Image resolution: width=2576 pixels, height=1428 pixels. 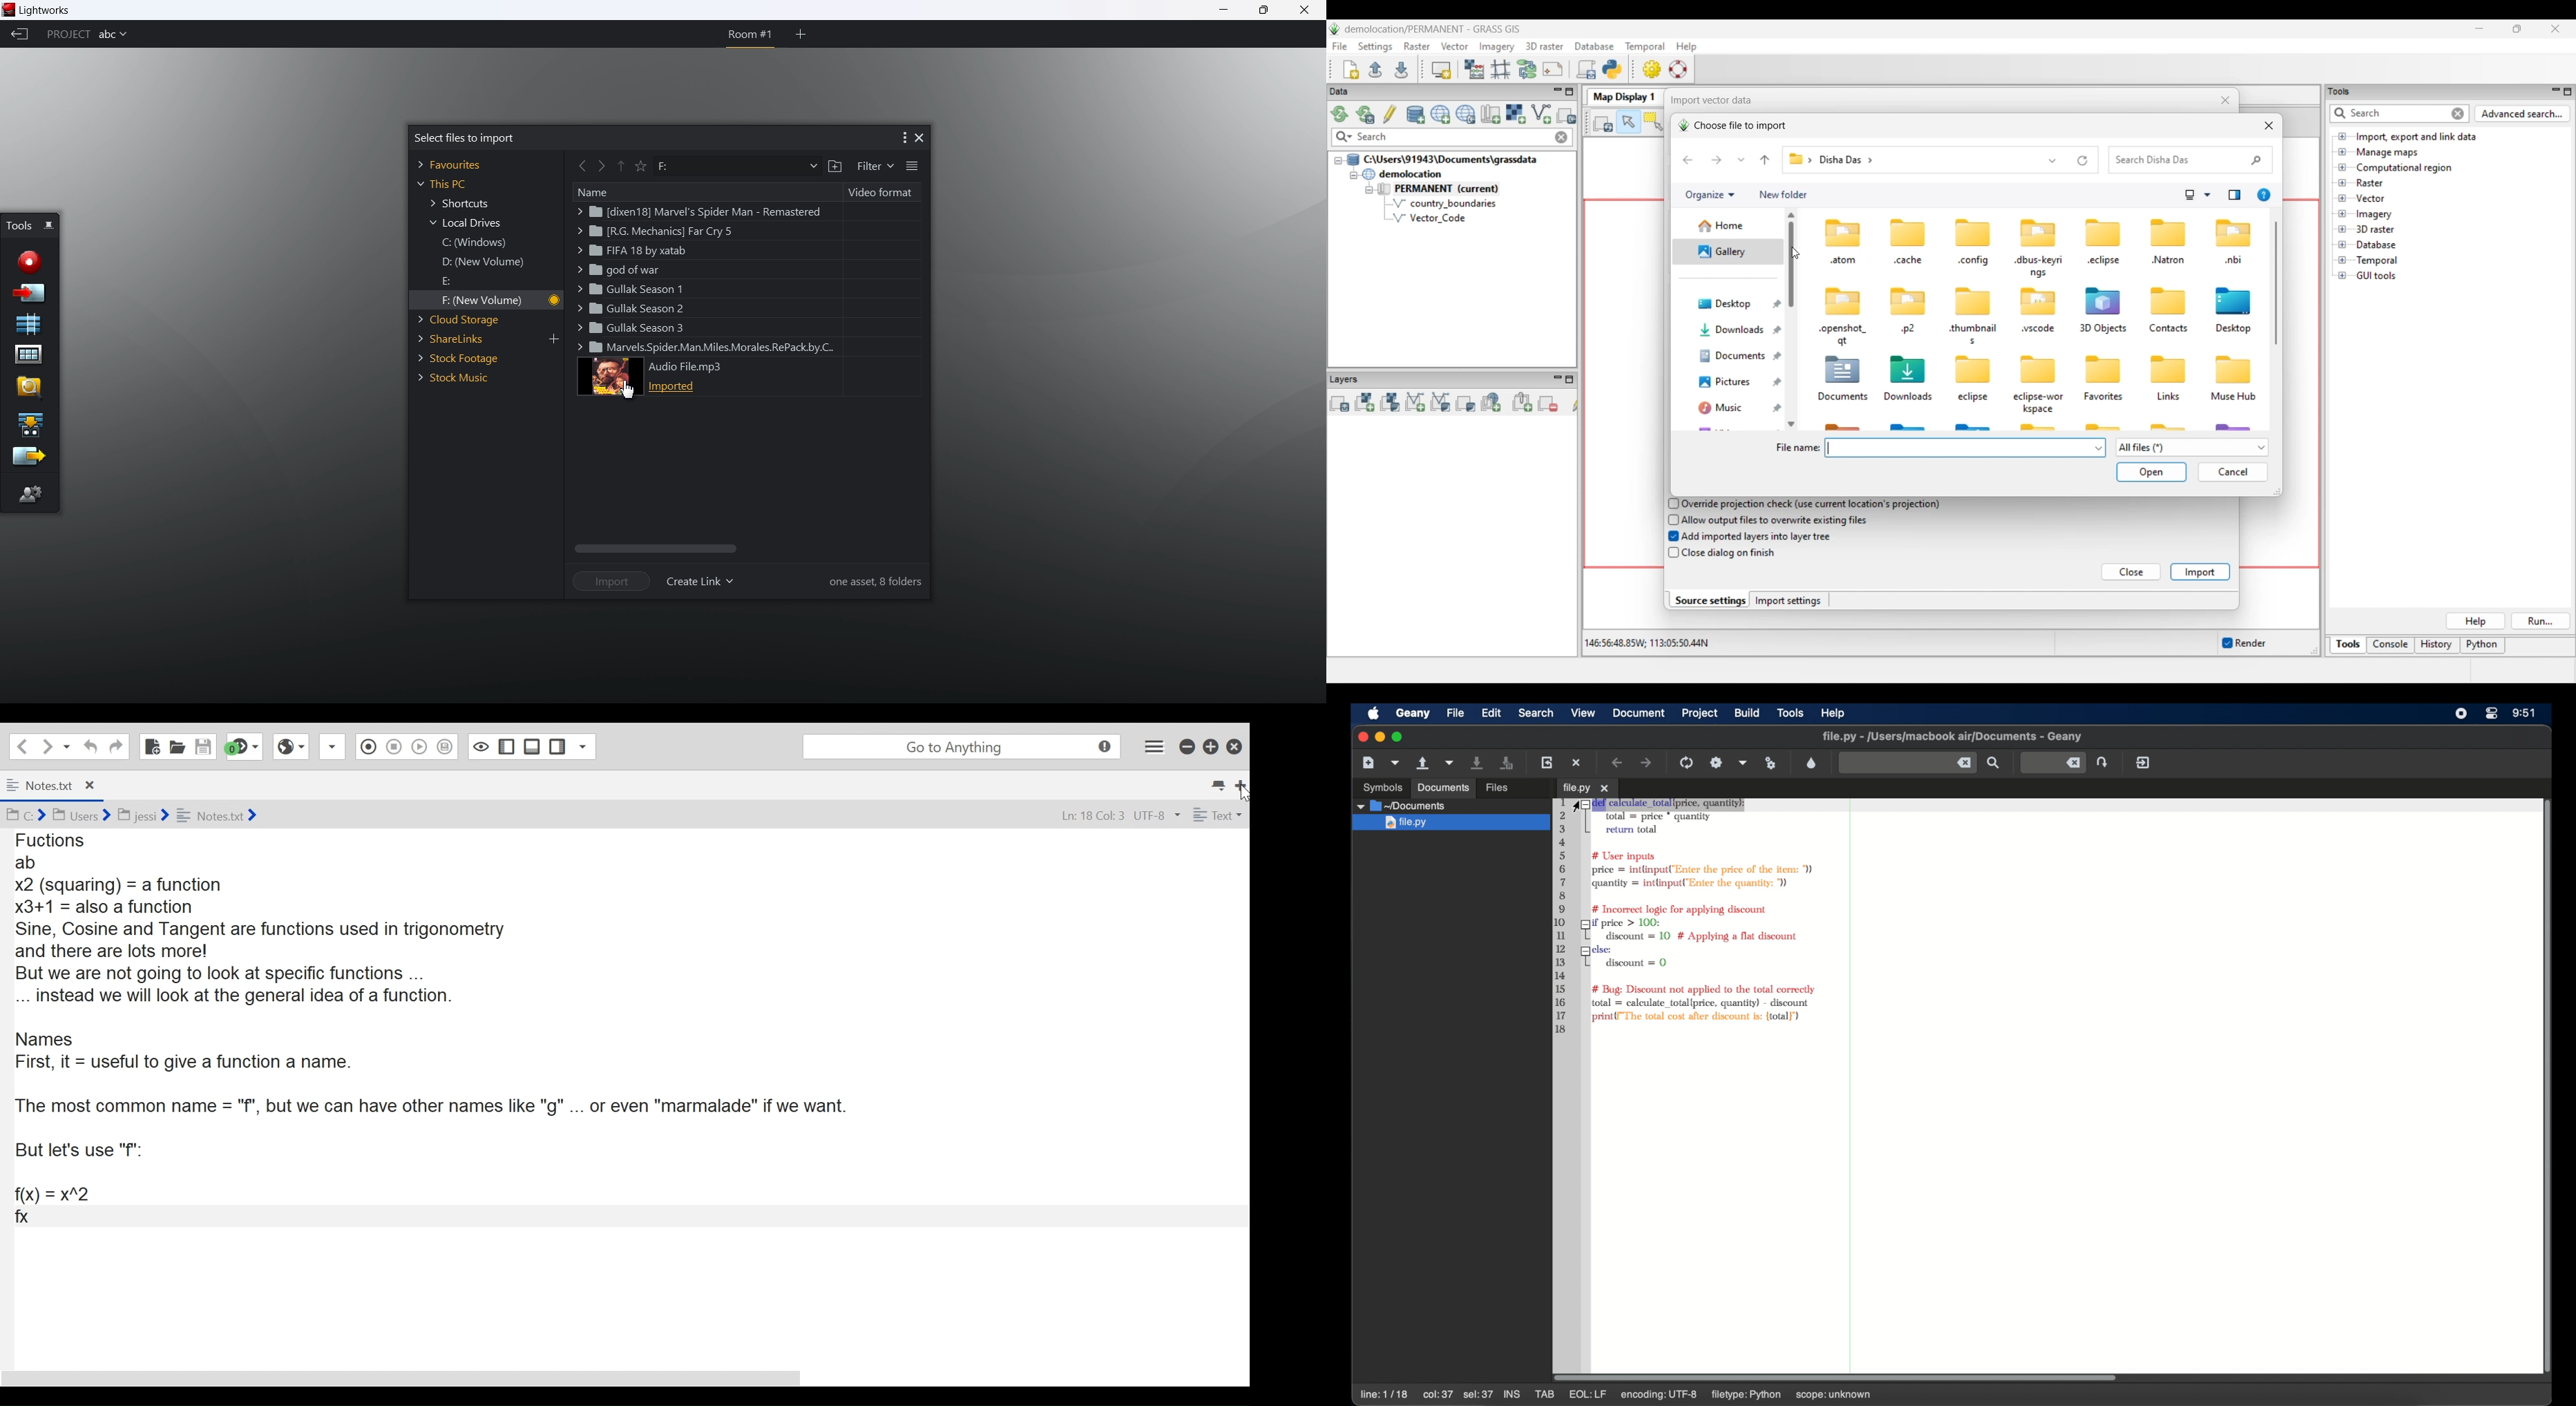 I want to click on god of war, so click(x=620, y=269).